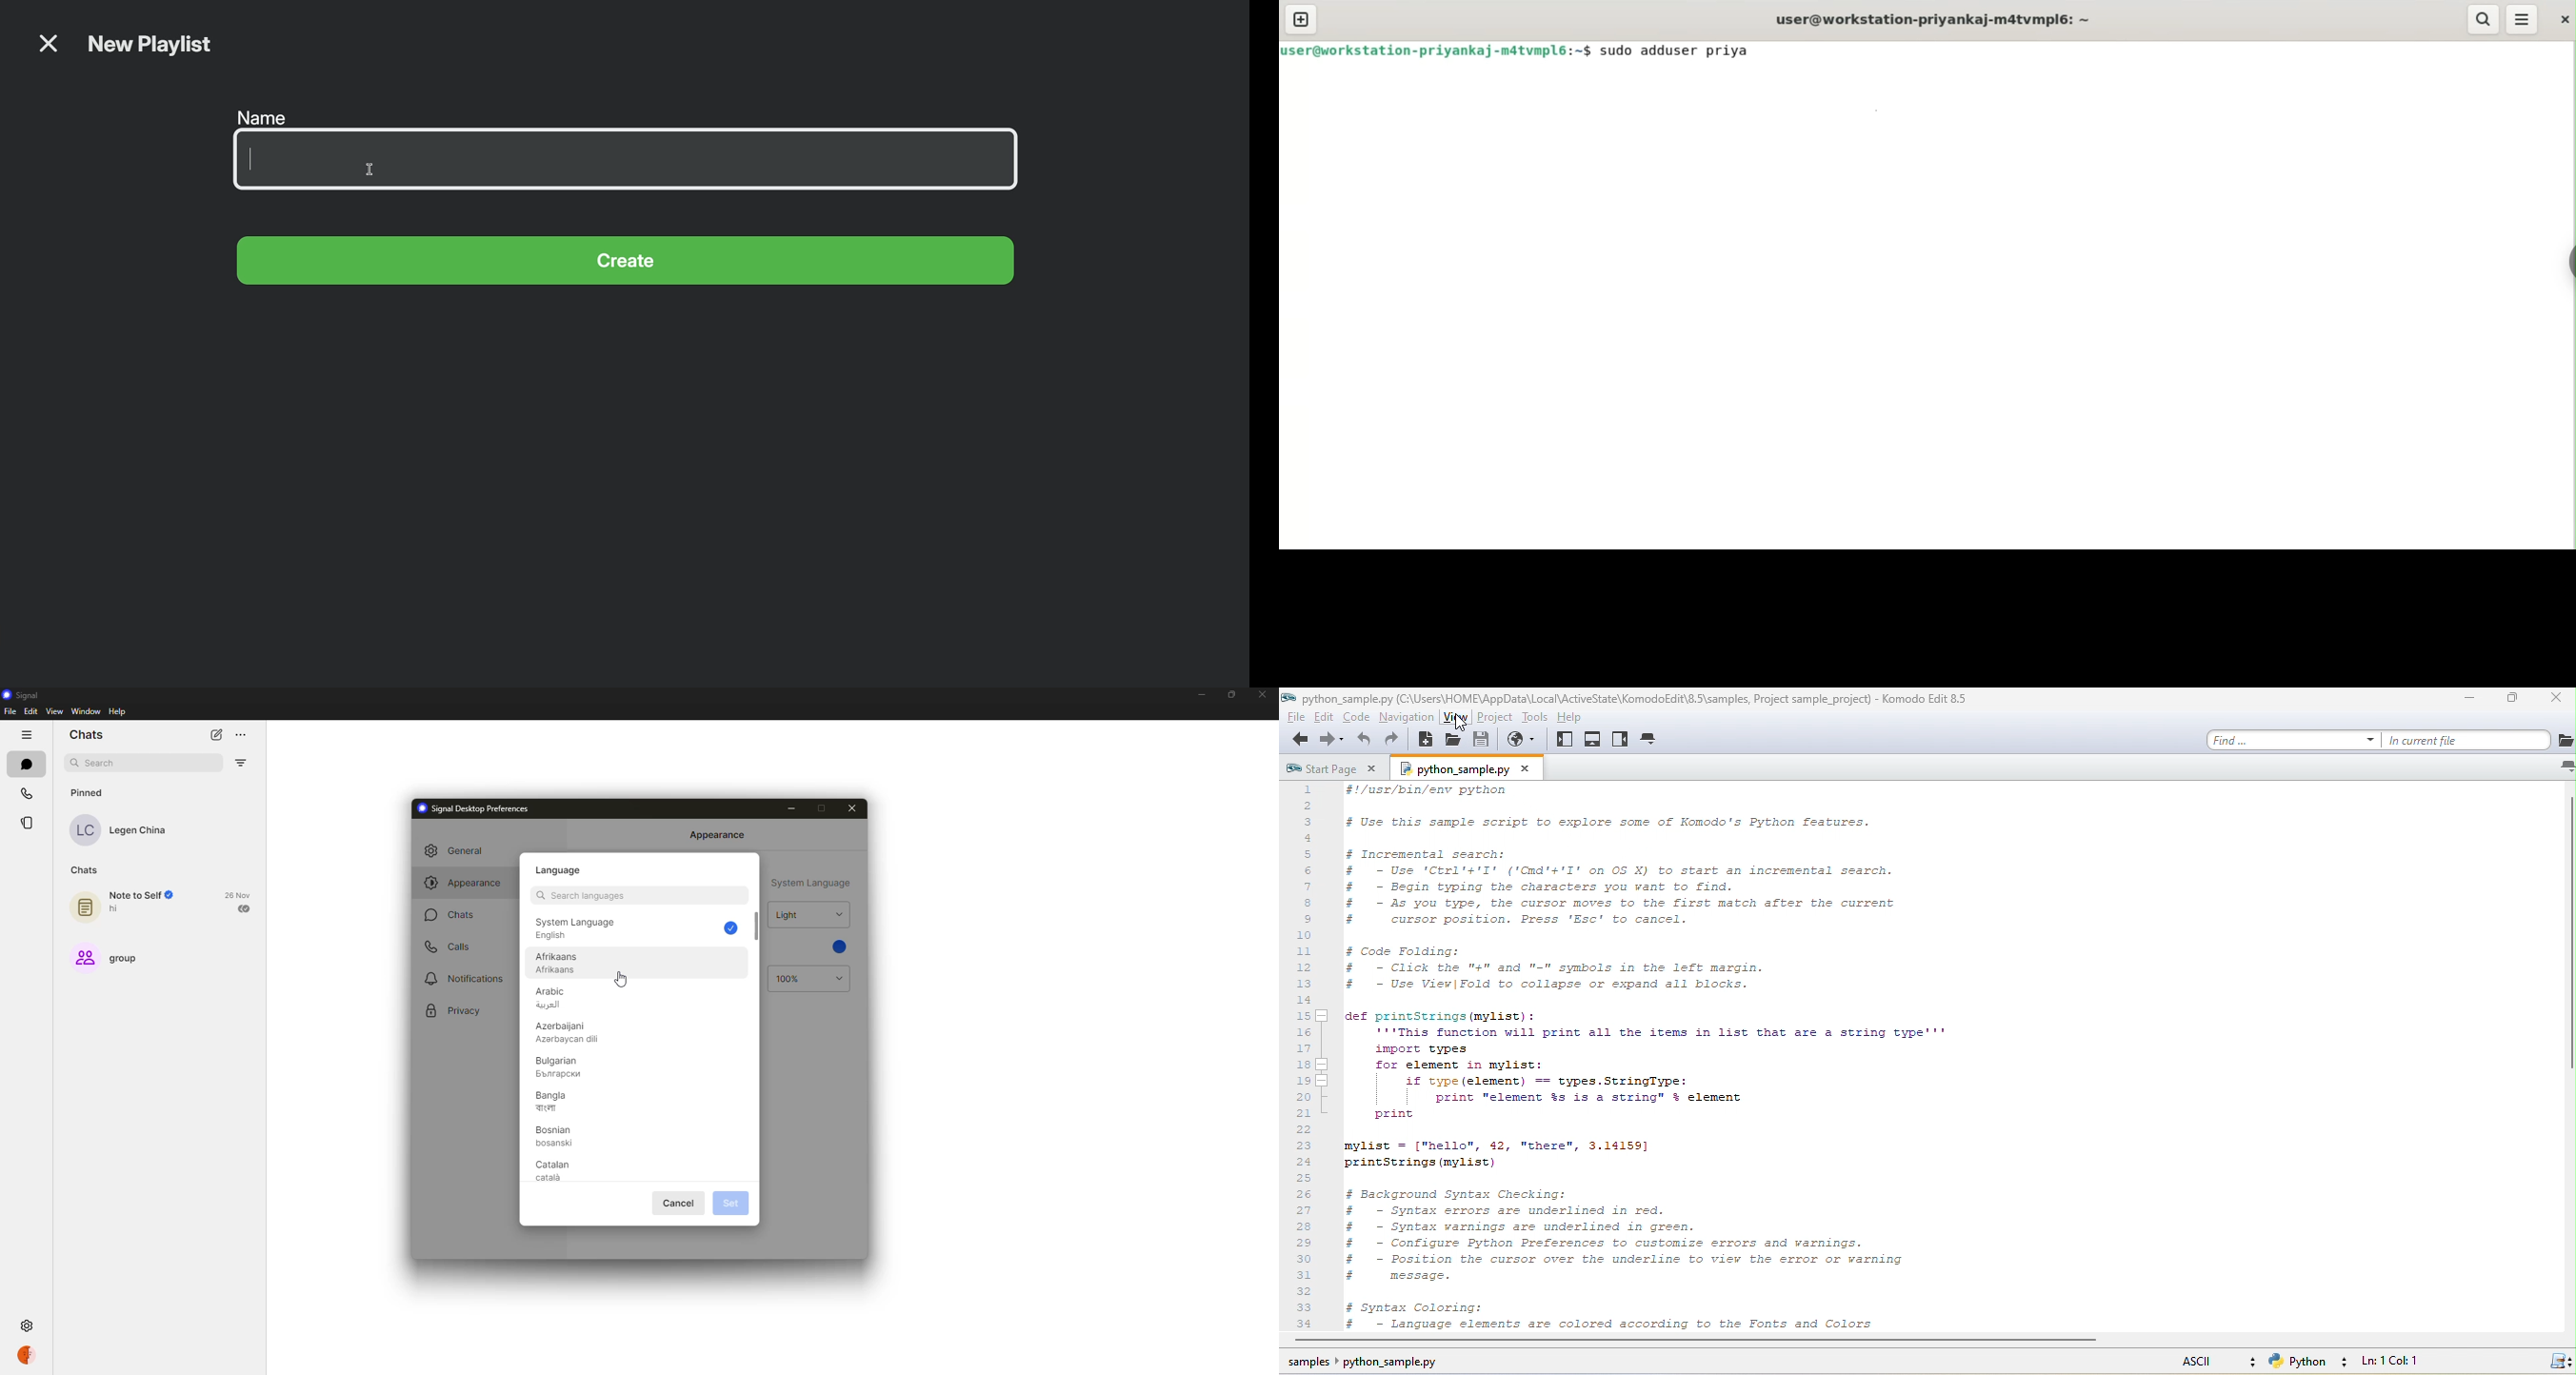  What do you see at coordinates (1361, 1365) in the screenshot?
I see `sample python` at bounding box center [1361, 1365].